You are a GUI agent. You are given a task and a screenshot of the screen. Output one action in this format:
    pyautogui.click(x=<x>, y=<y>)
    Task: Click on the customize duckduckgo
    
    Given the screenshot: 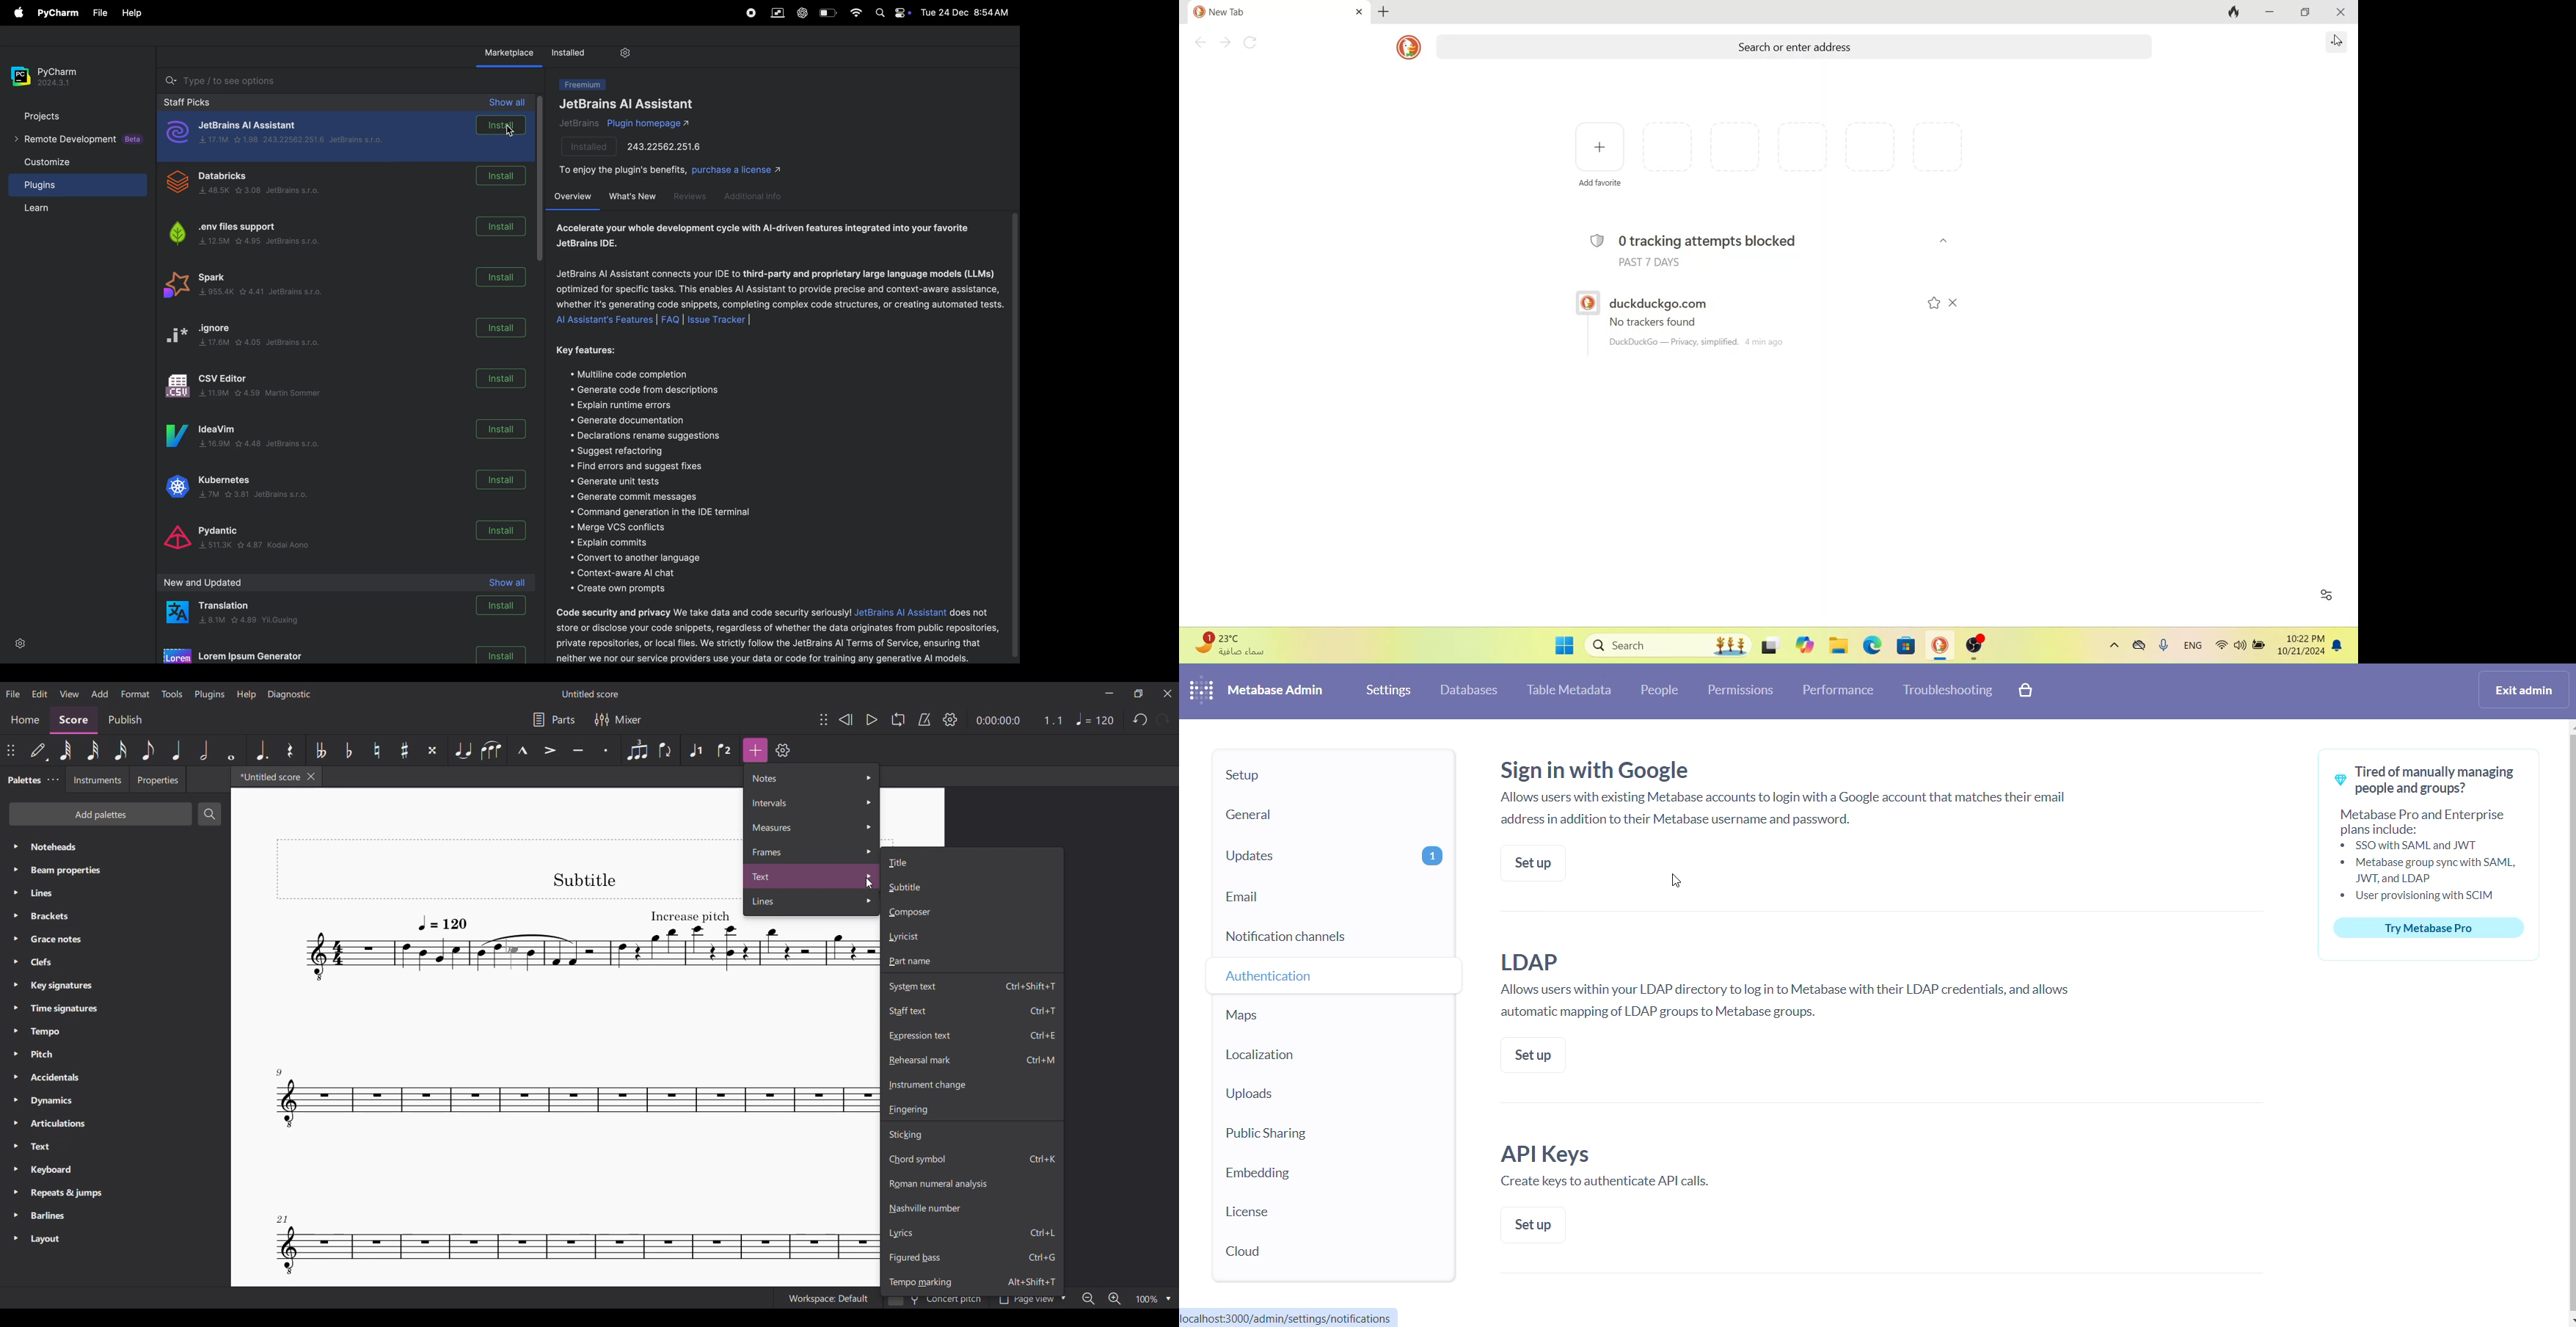 What is the action you would take?
    pyautogui.click(x=2326, y=593)
    